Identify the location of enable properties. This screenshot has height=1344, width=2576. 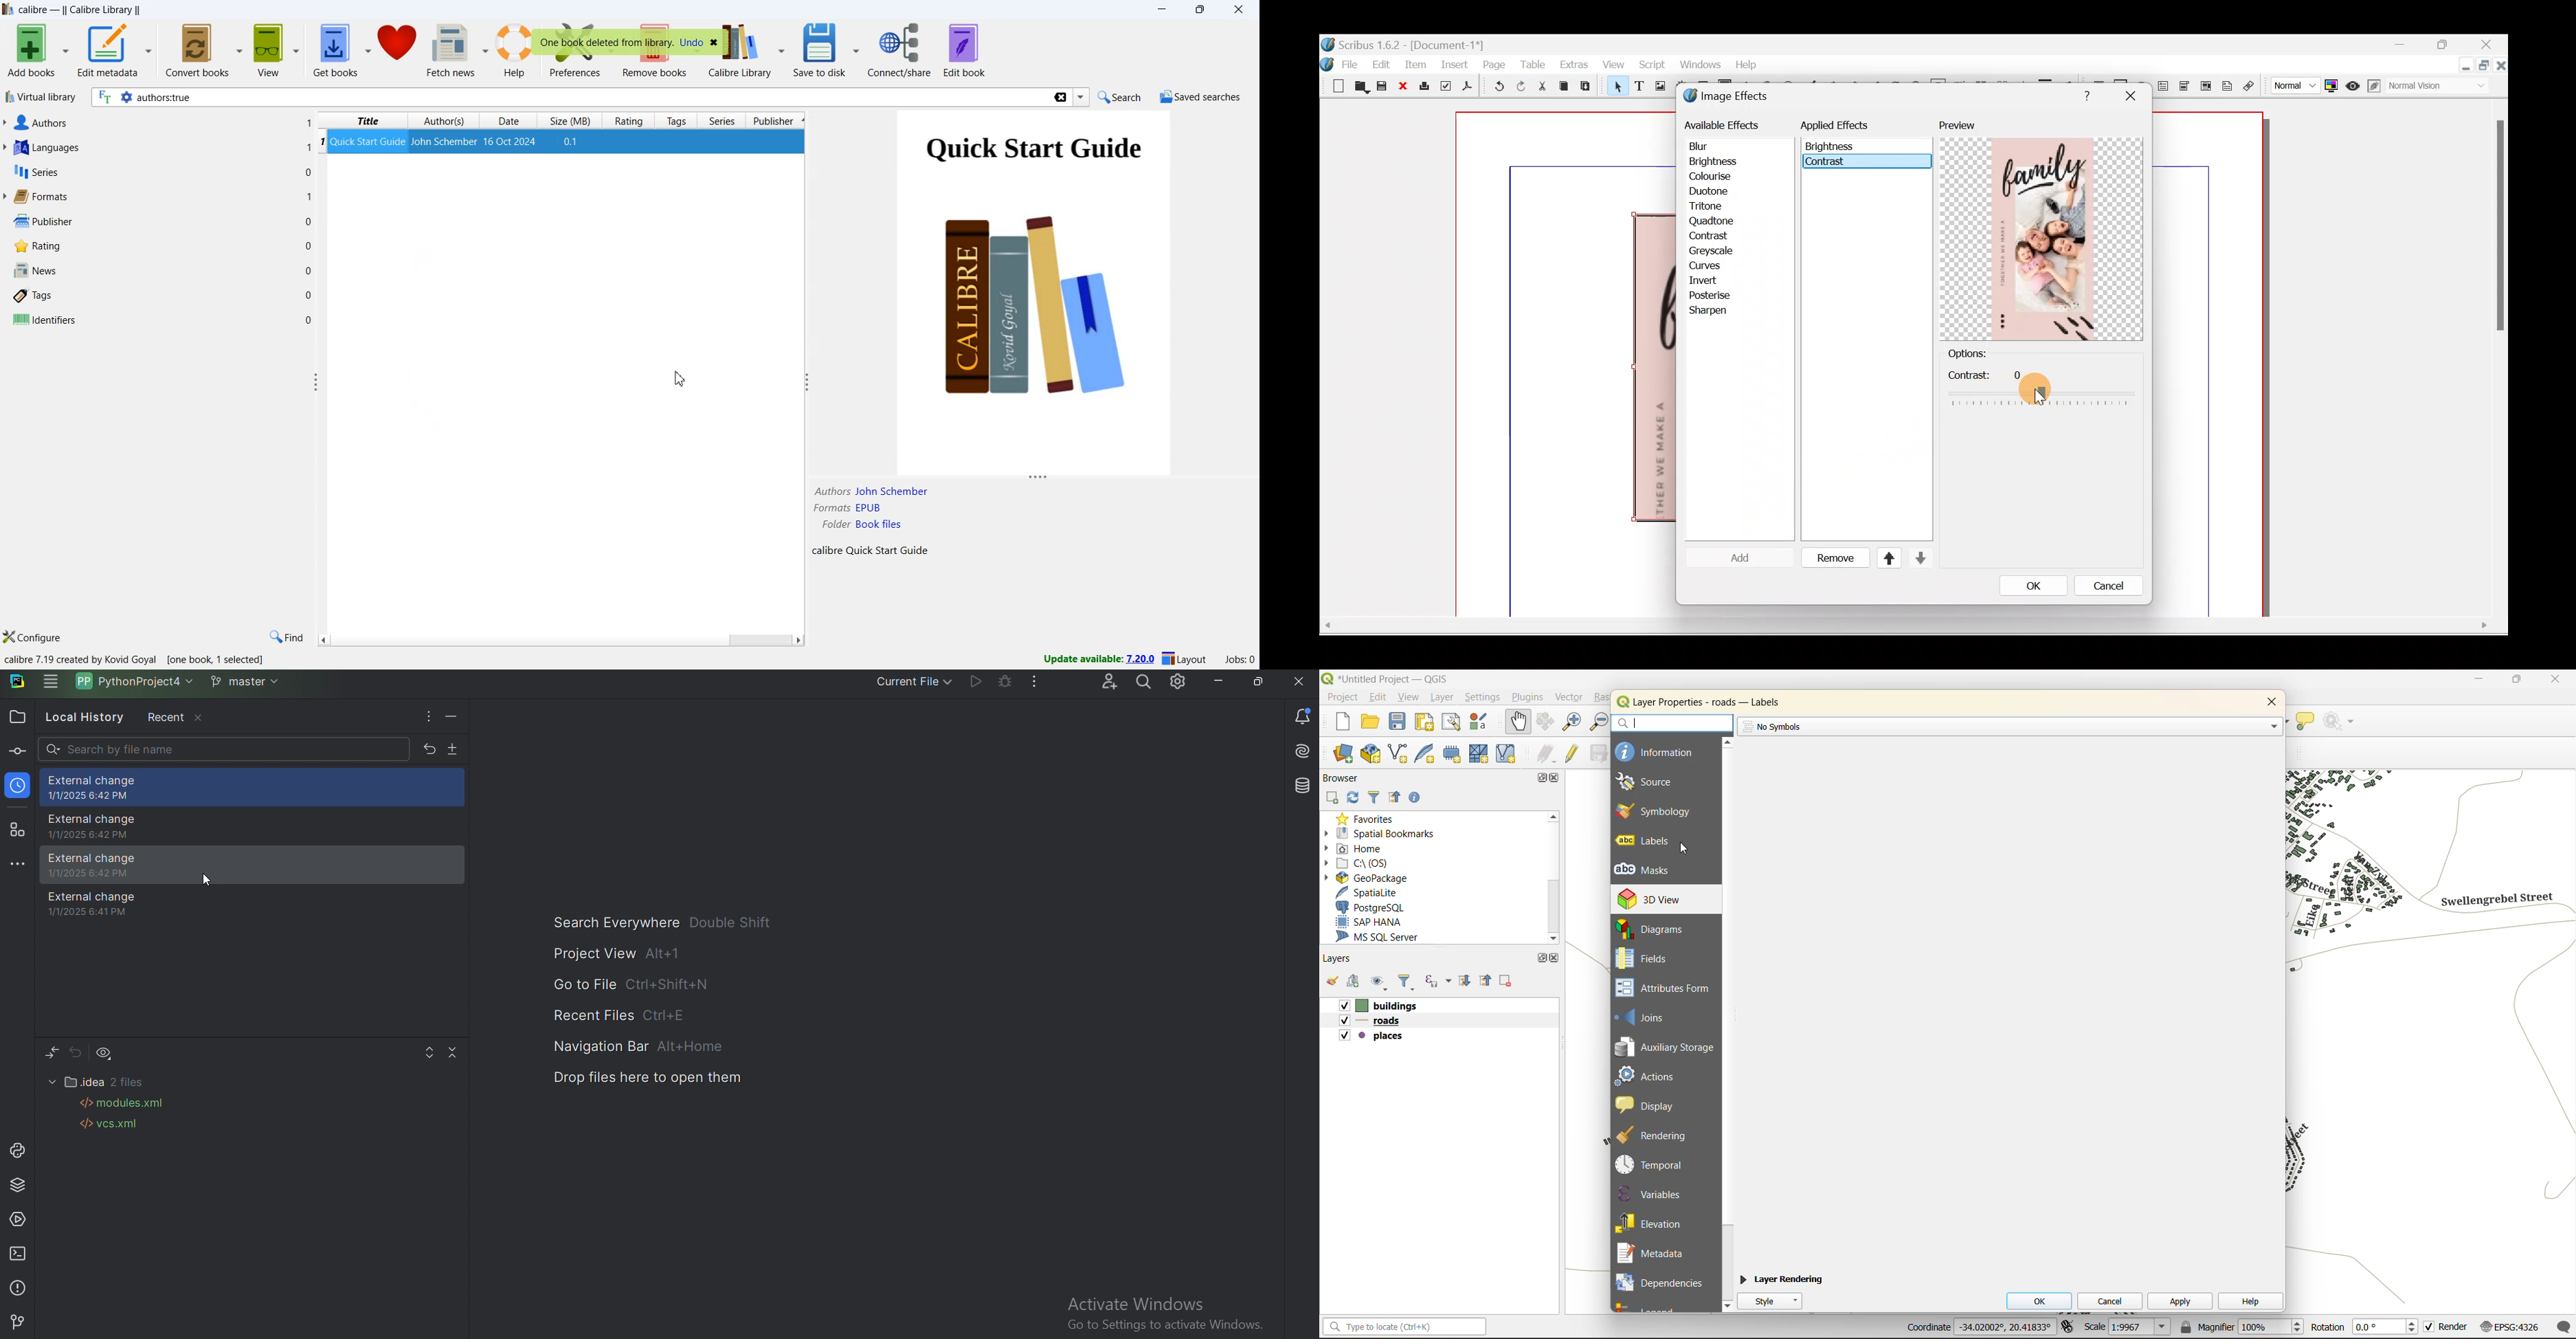
(1417, 798).